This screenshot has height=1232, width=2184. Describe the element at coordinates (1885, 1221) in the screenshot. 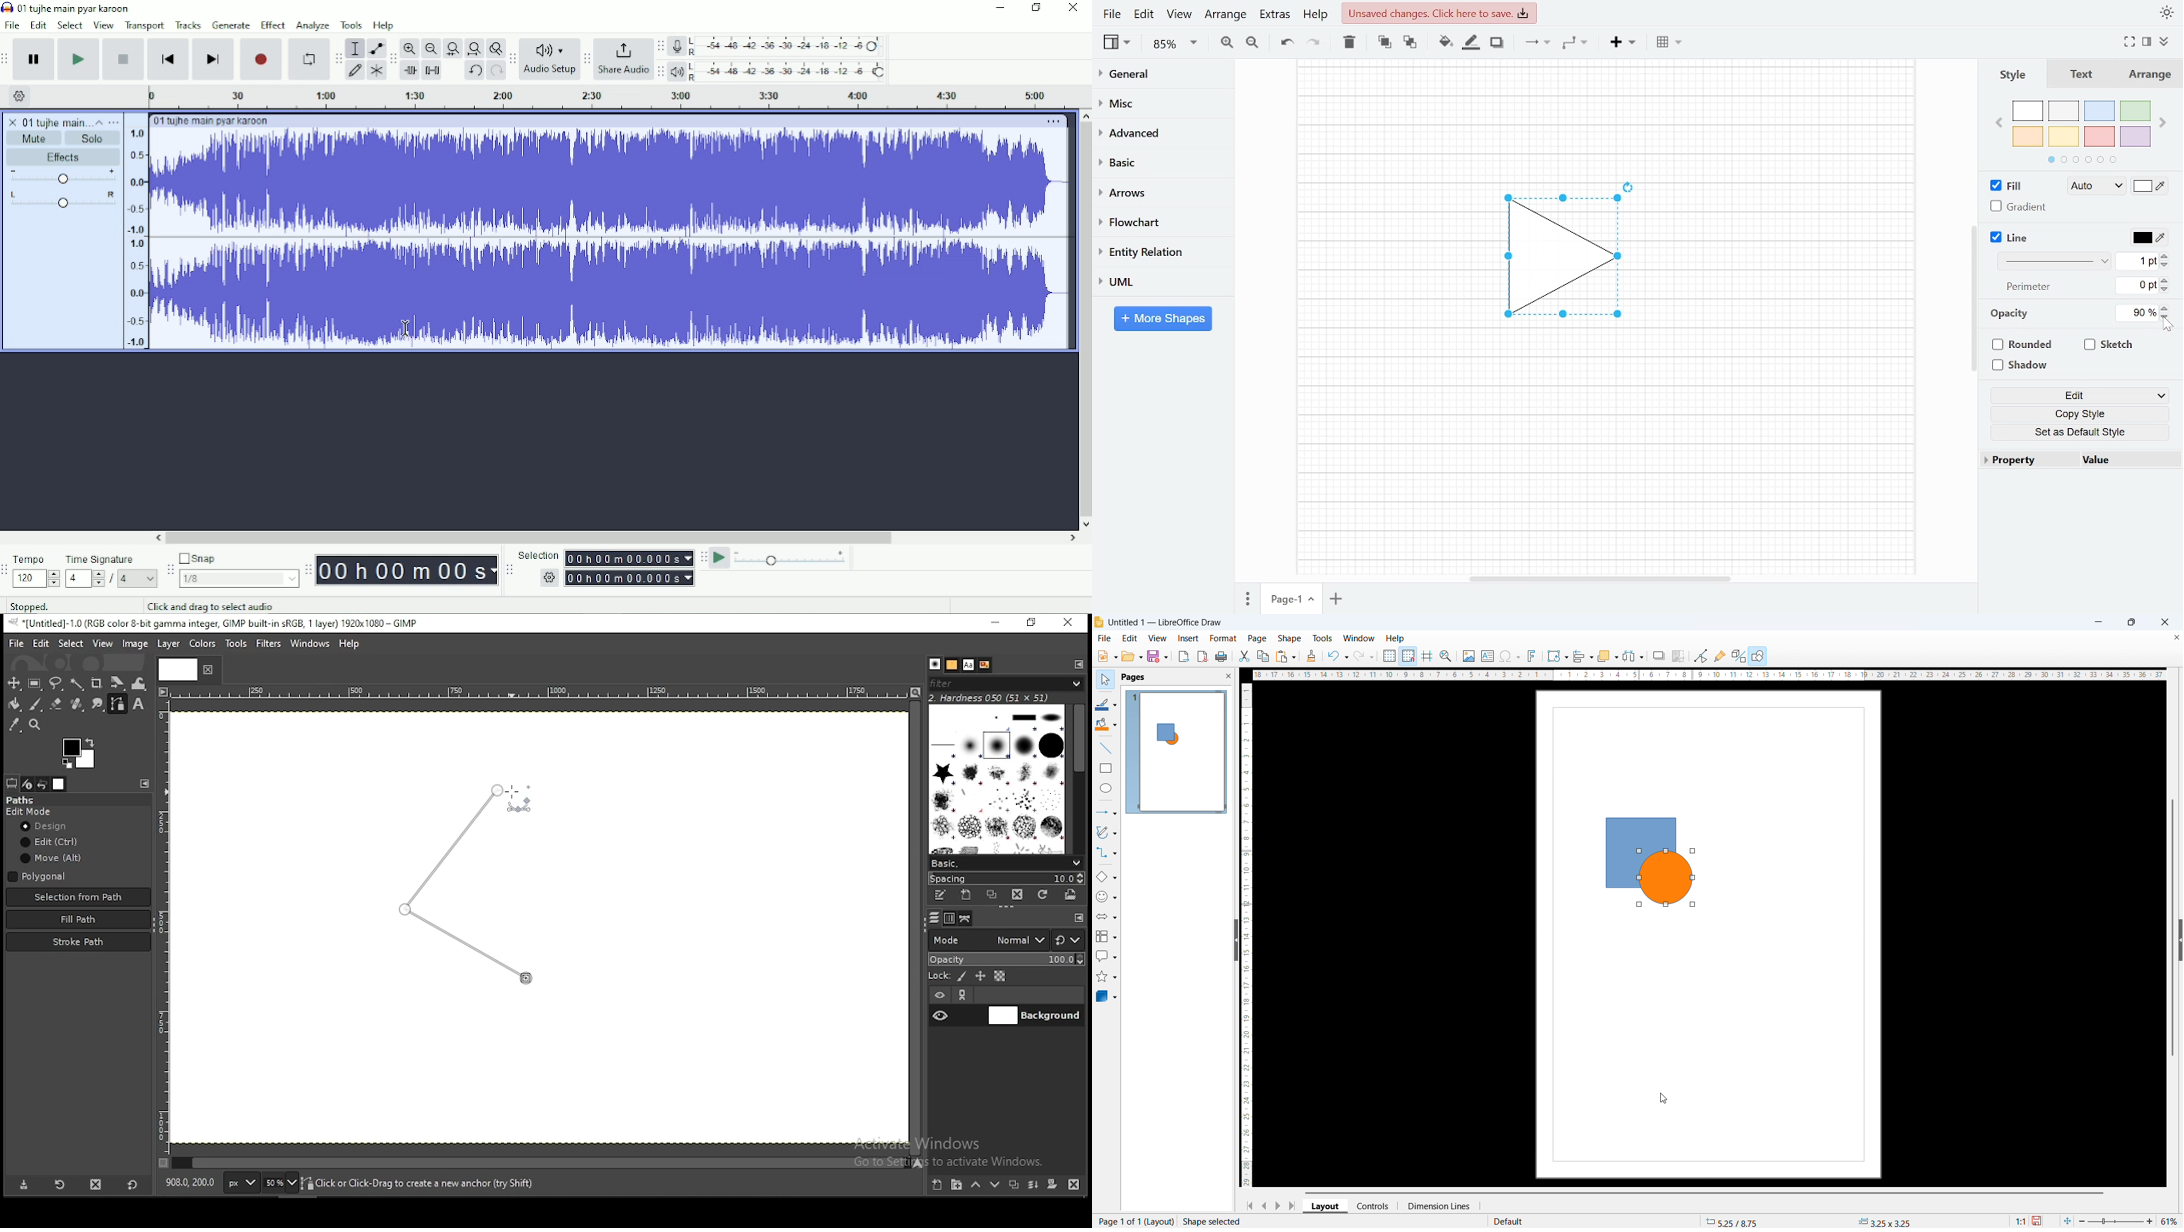

I see `selected object dimensions` at that location.